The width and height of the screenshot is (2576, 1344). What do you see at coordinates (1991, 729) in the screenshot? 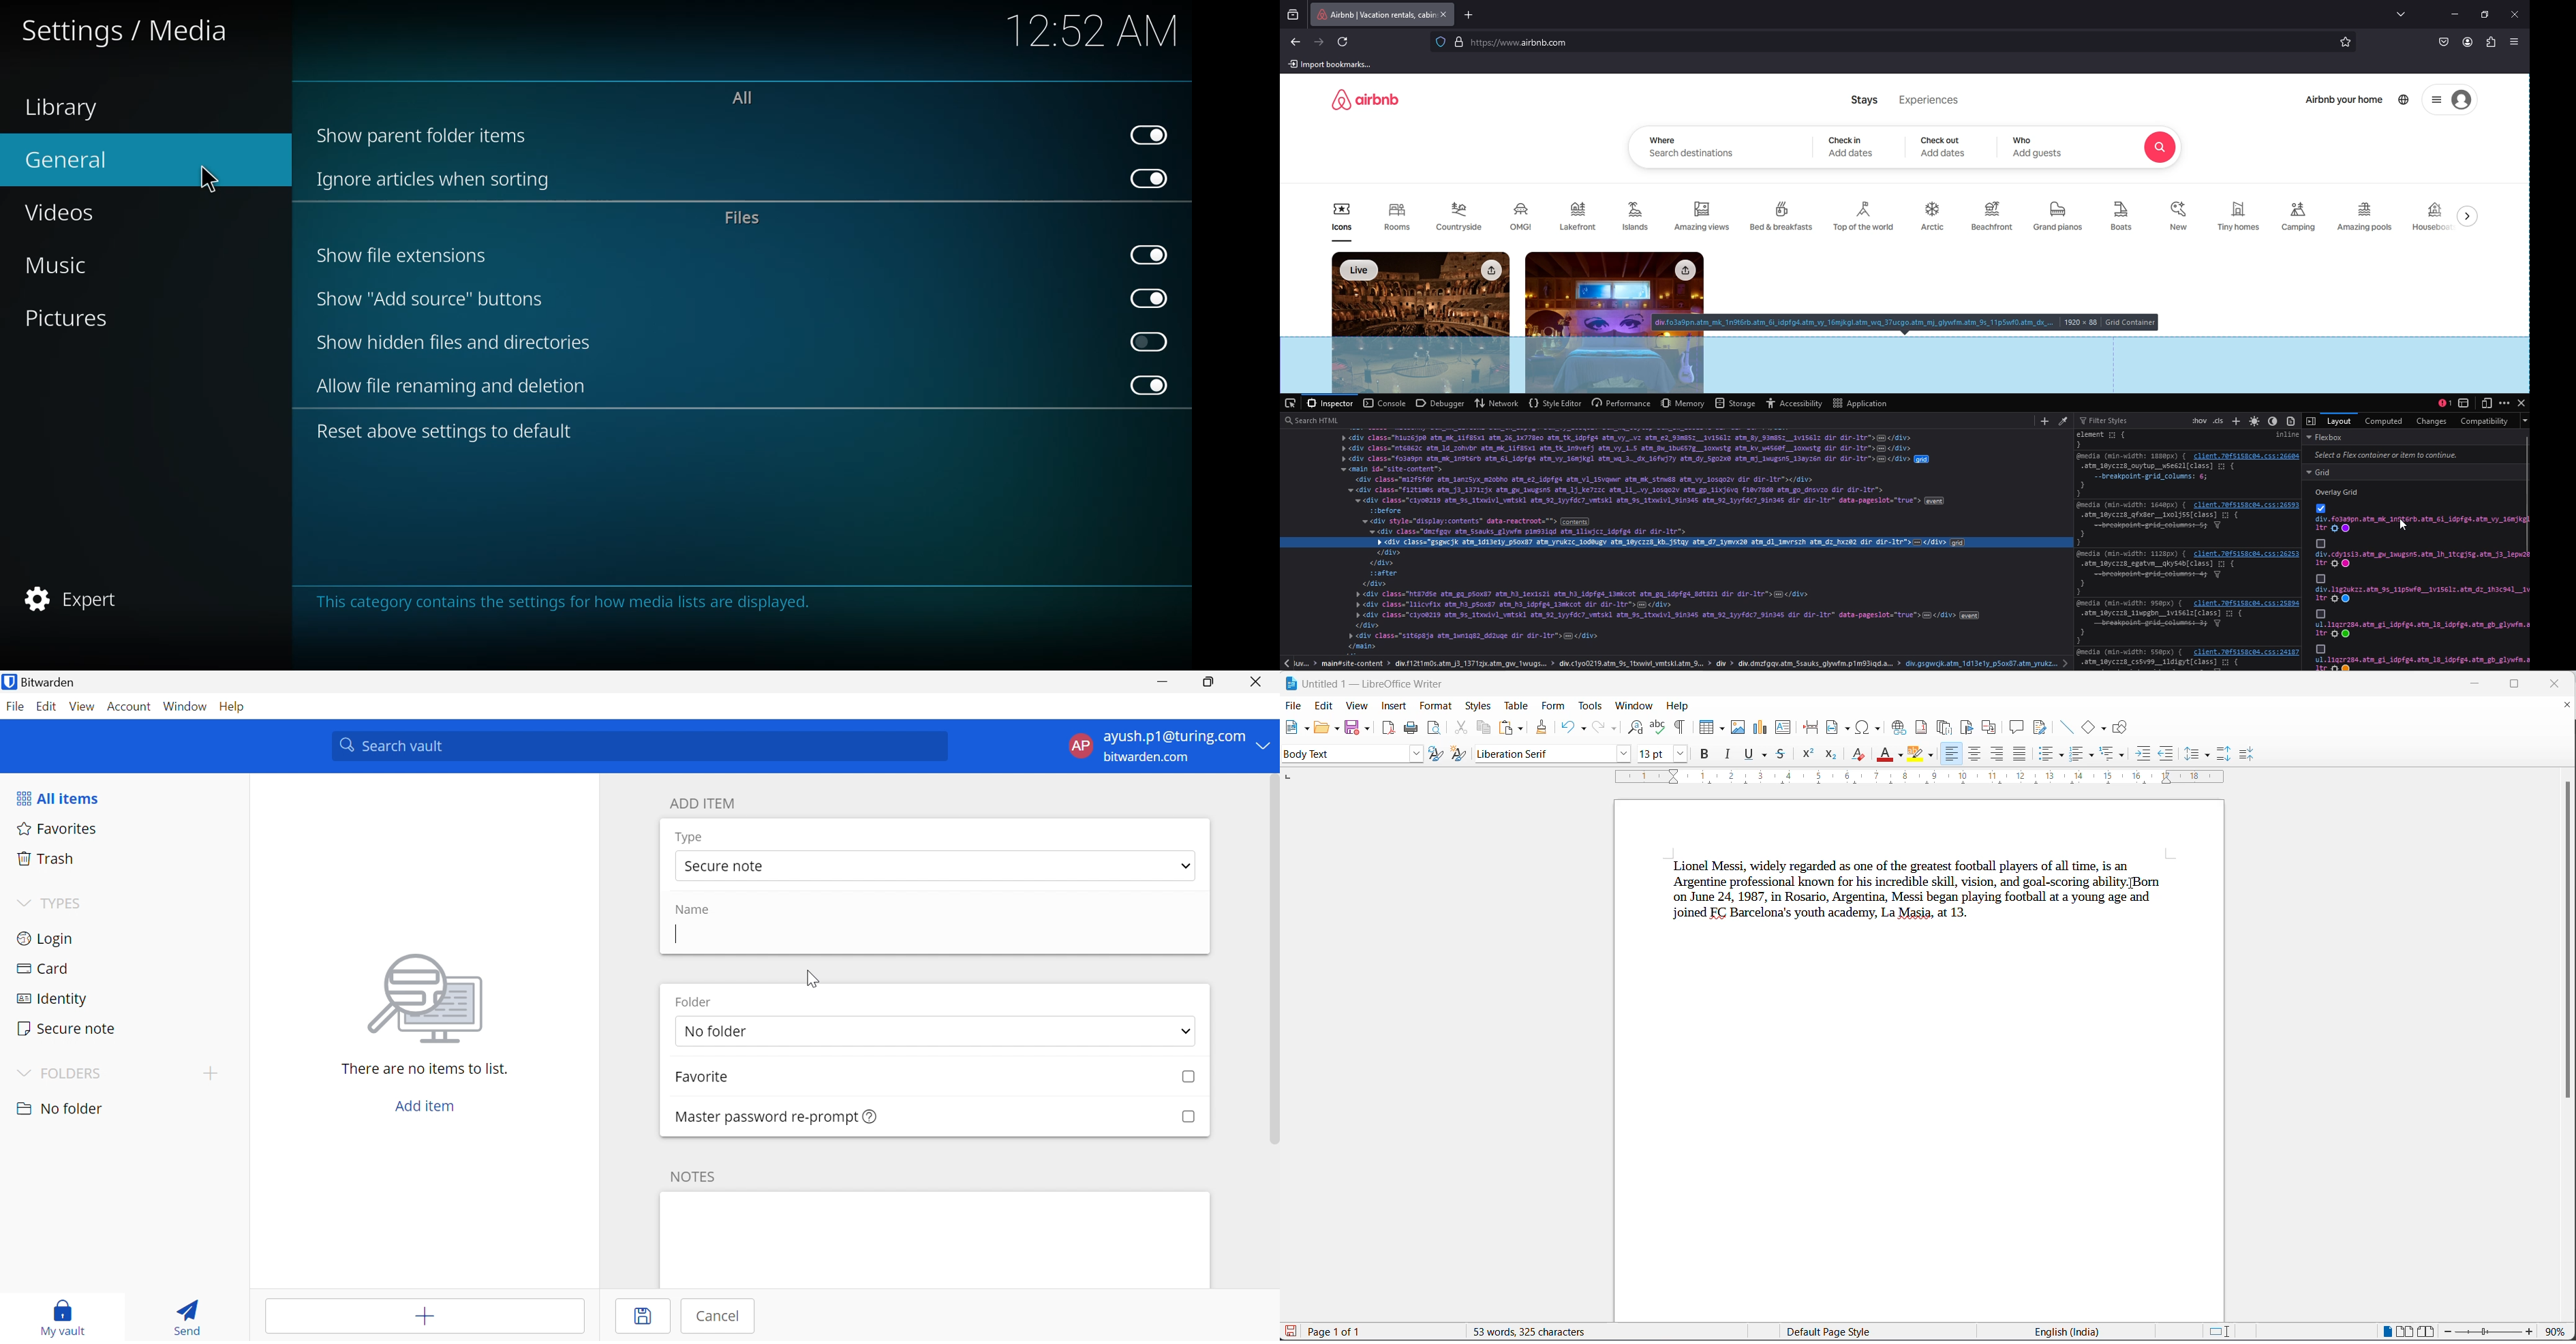
I see `insert cross-reference` at bounding box center [1991, 729].